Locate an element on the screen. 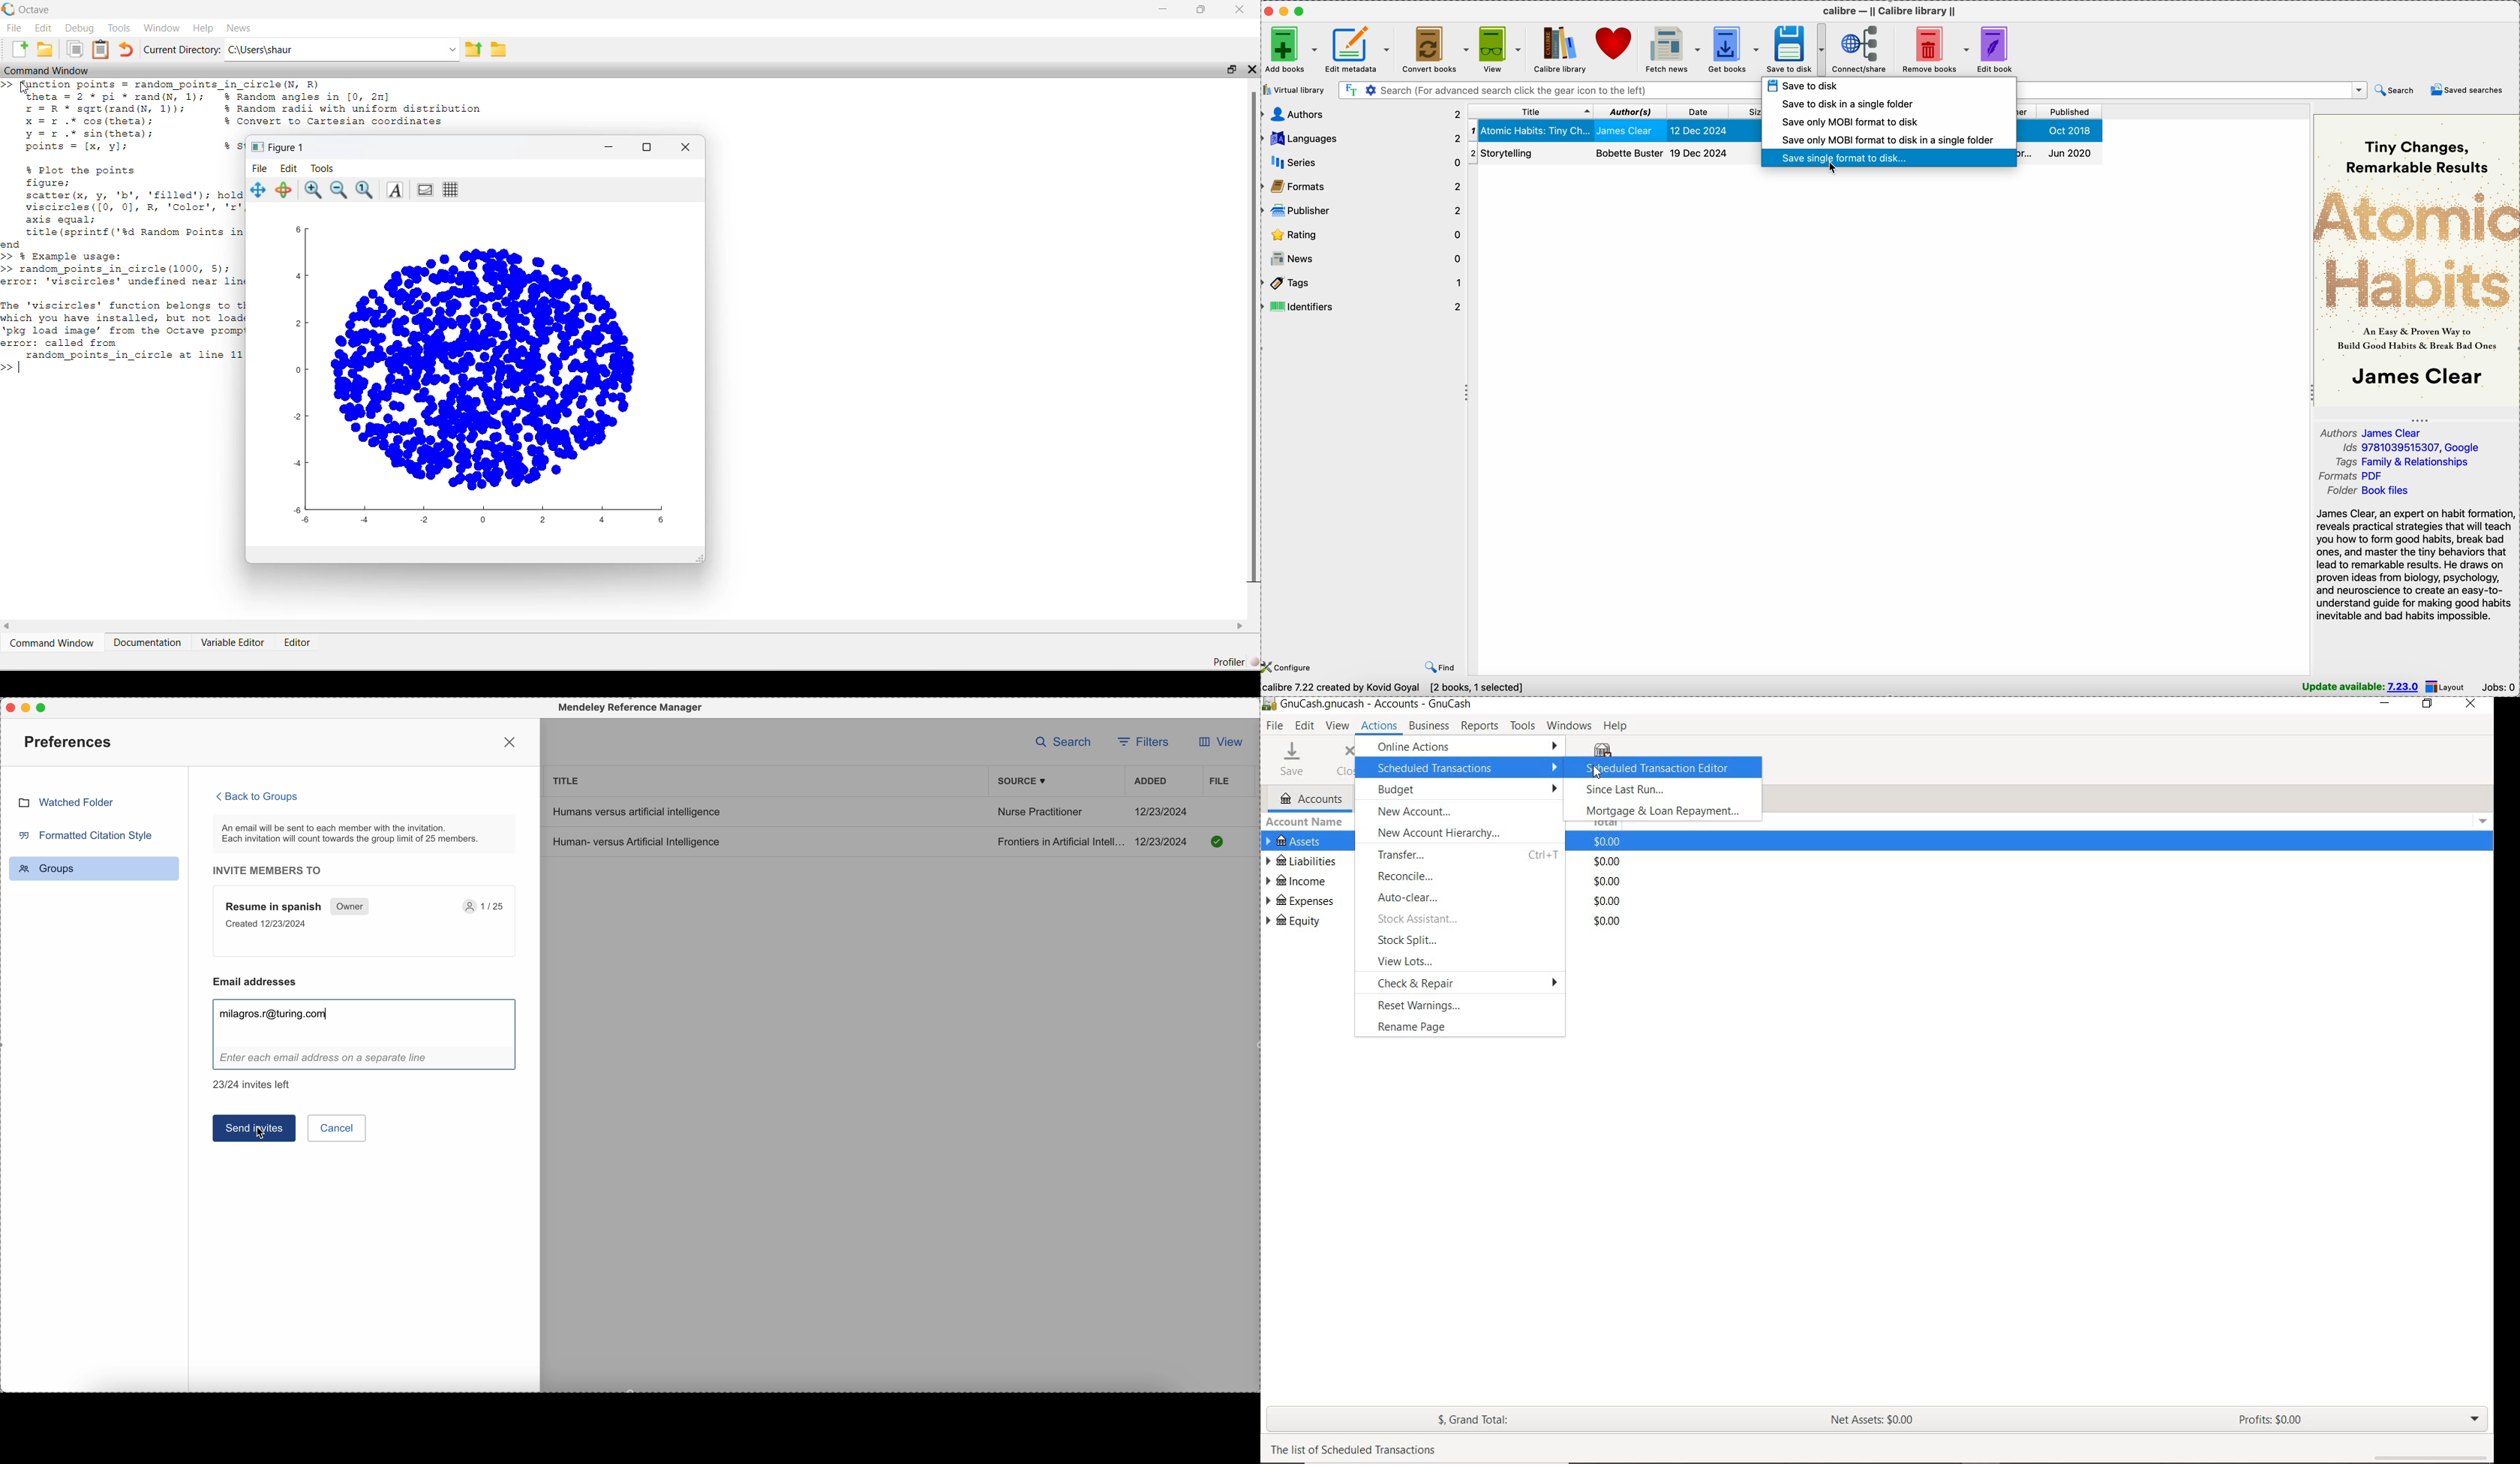 The width and height of the screenshot is (2520, 1484). Jun 2020 is located at coordinates (2060, 154).